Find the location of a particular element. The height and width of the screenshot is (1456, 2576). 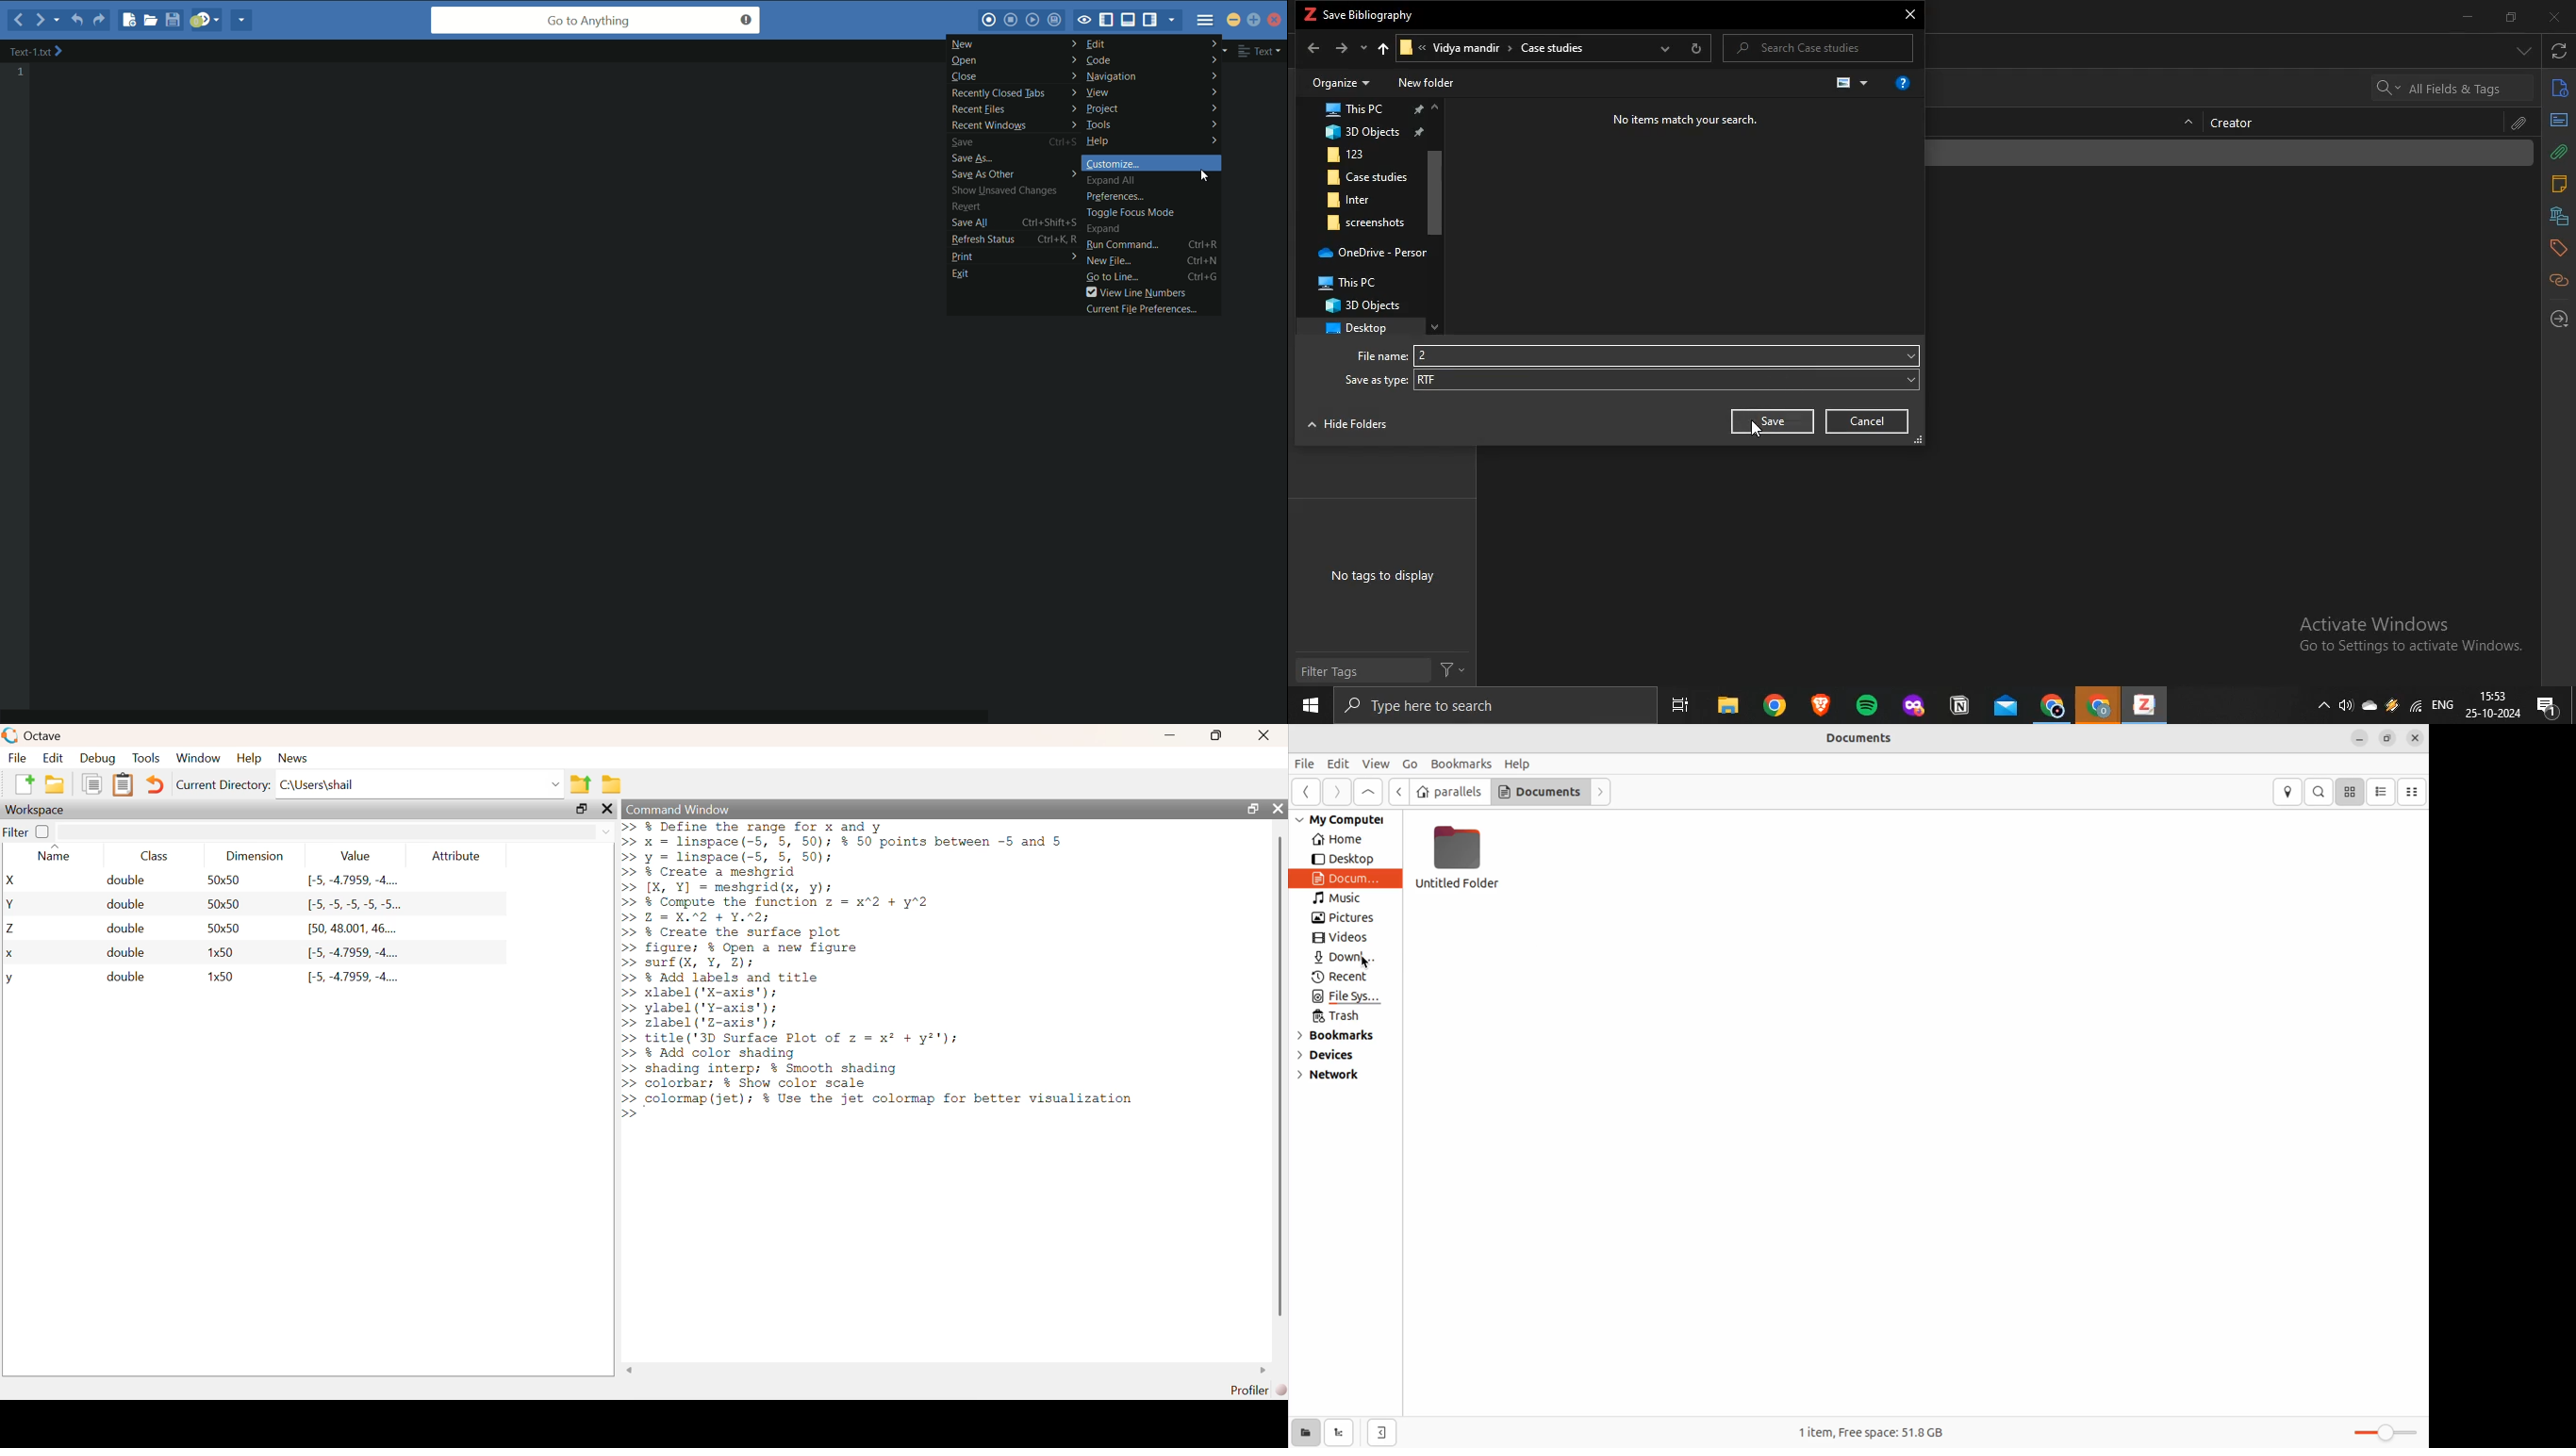

navigation is located at coordinates (1149, 77).